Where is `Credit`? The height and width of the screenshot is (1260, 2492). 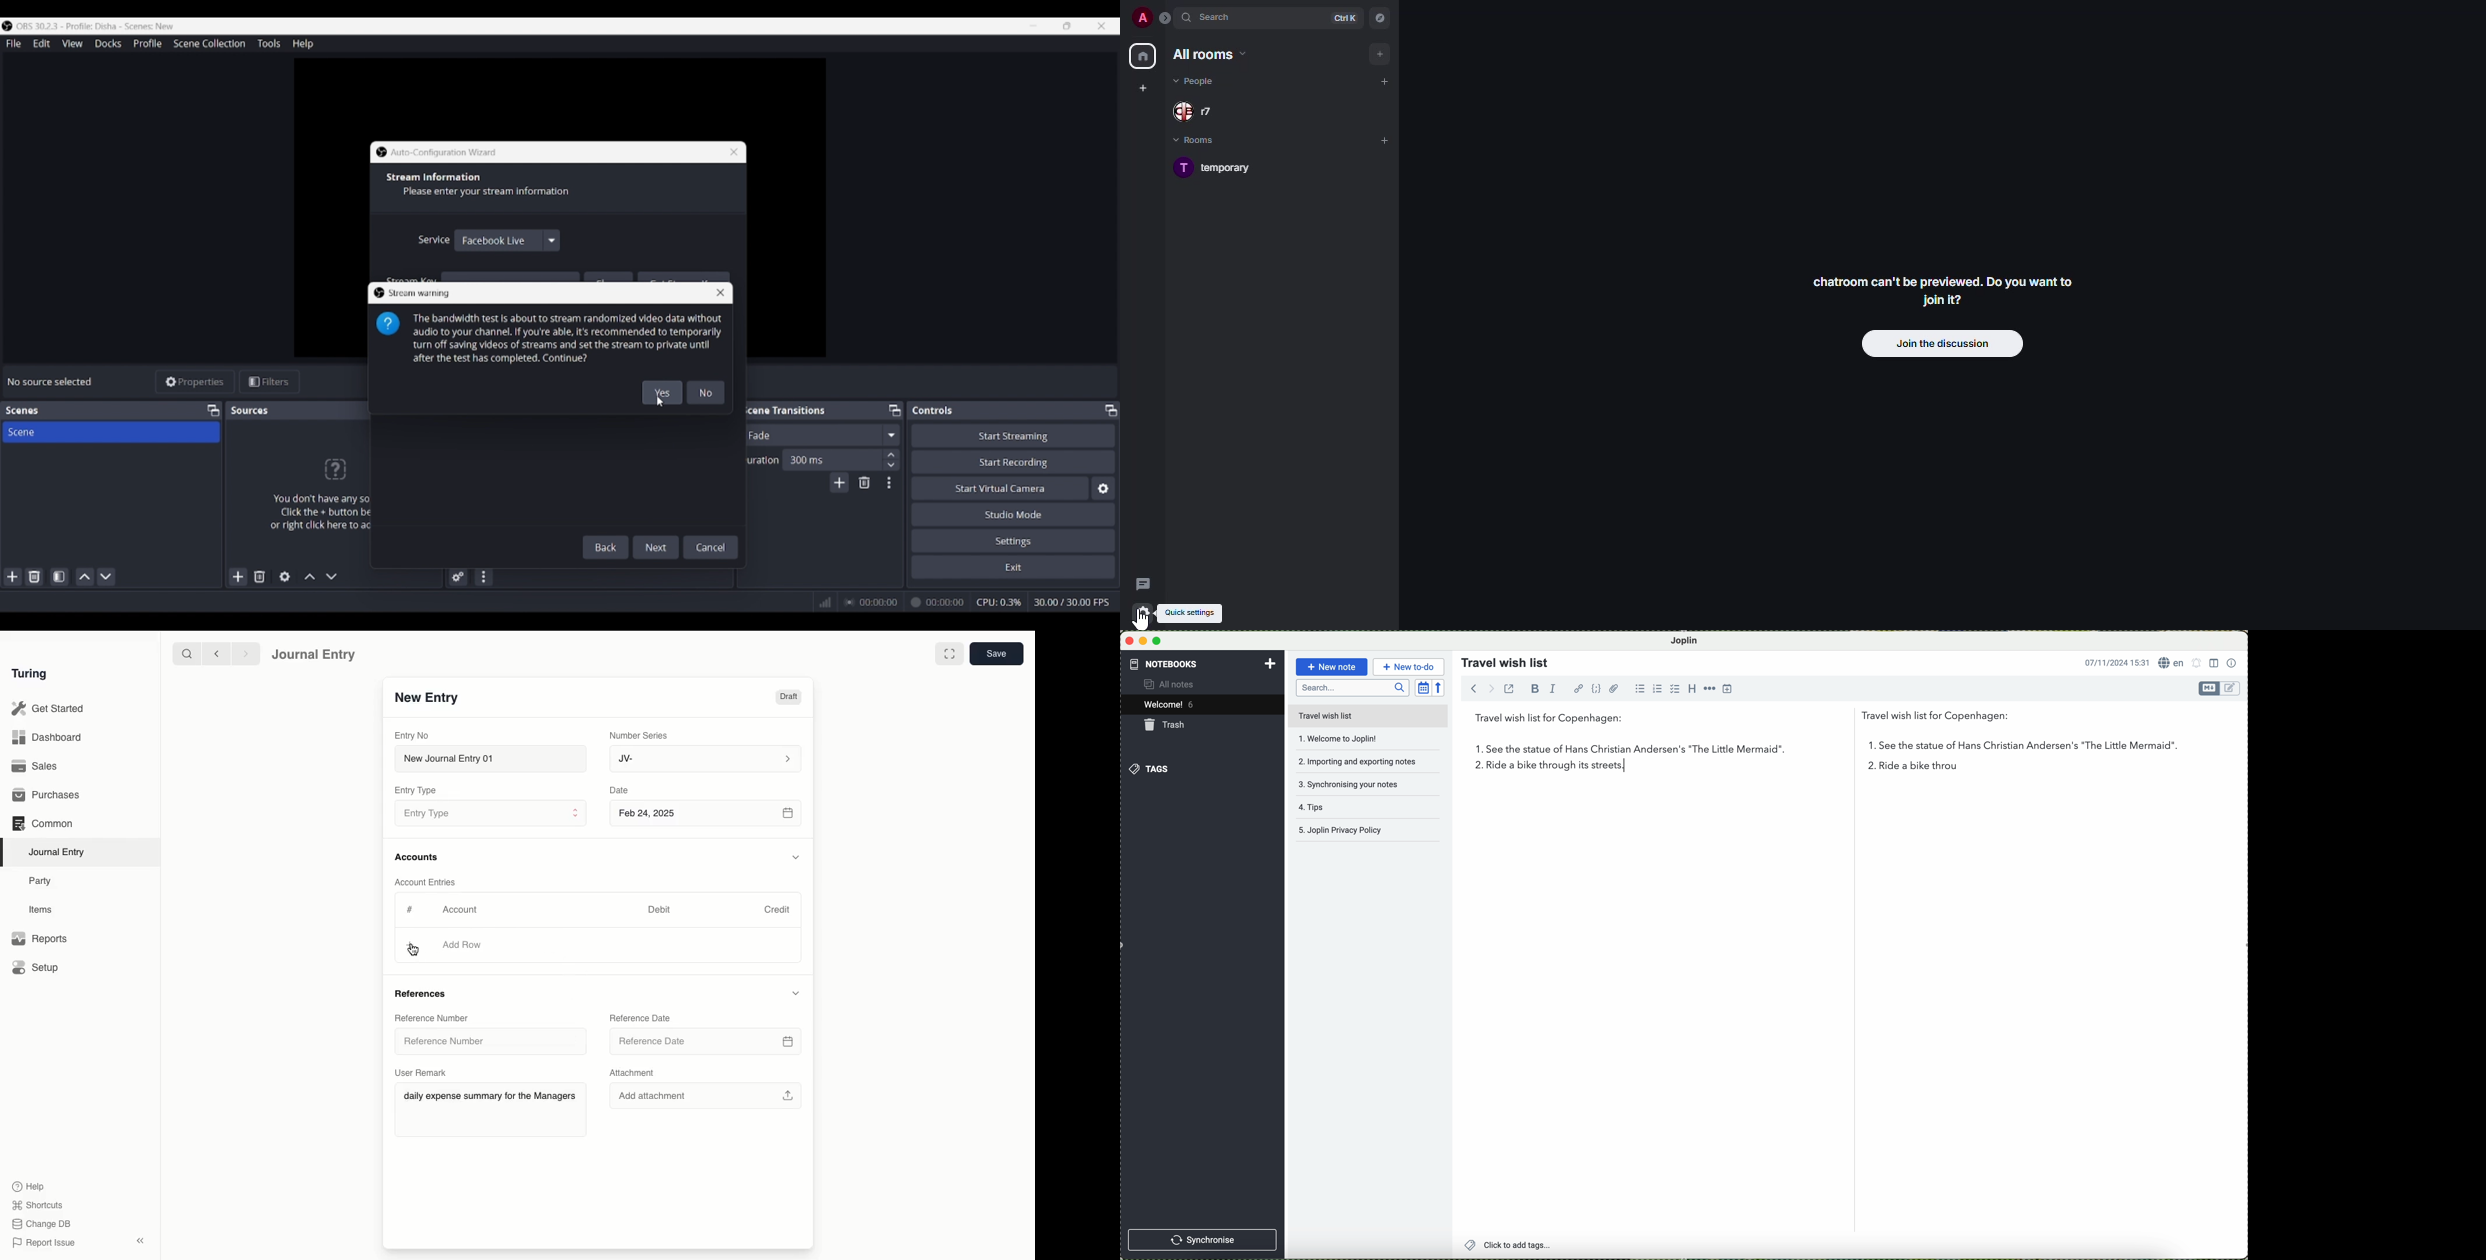 Credit is located at coordinates (779, 910).